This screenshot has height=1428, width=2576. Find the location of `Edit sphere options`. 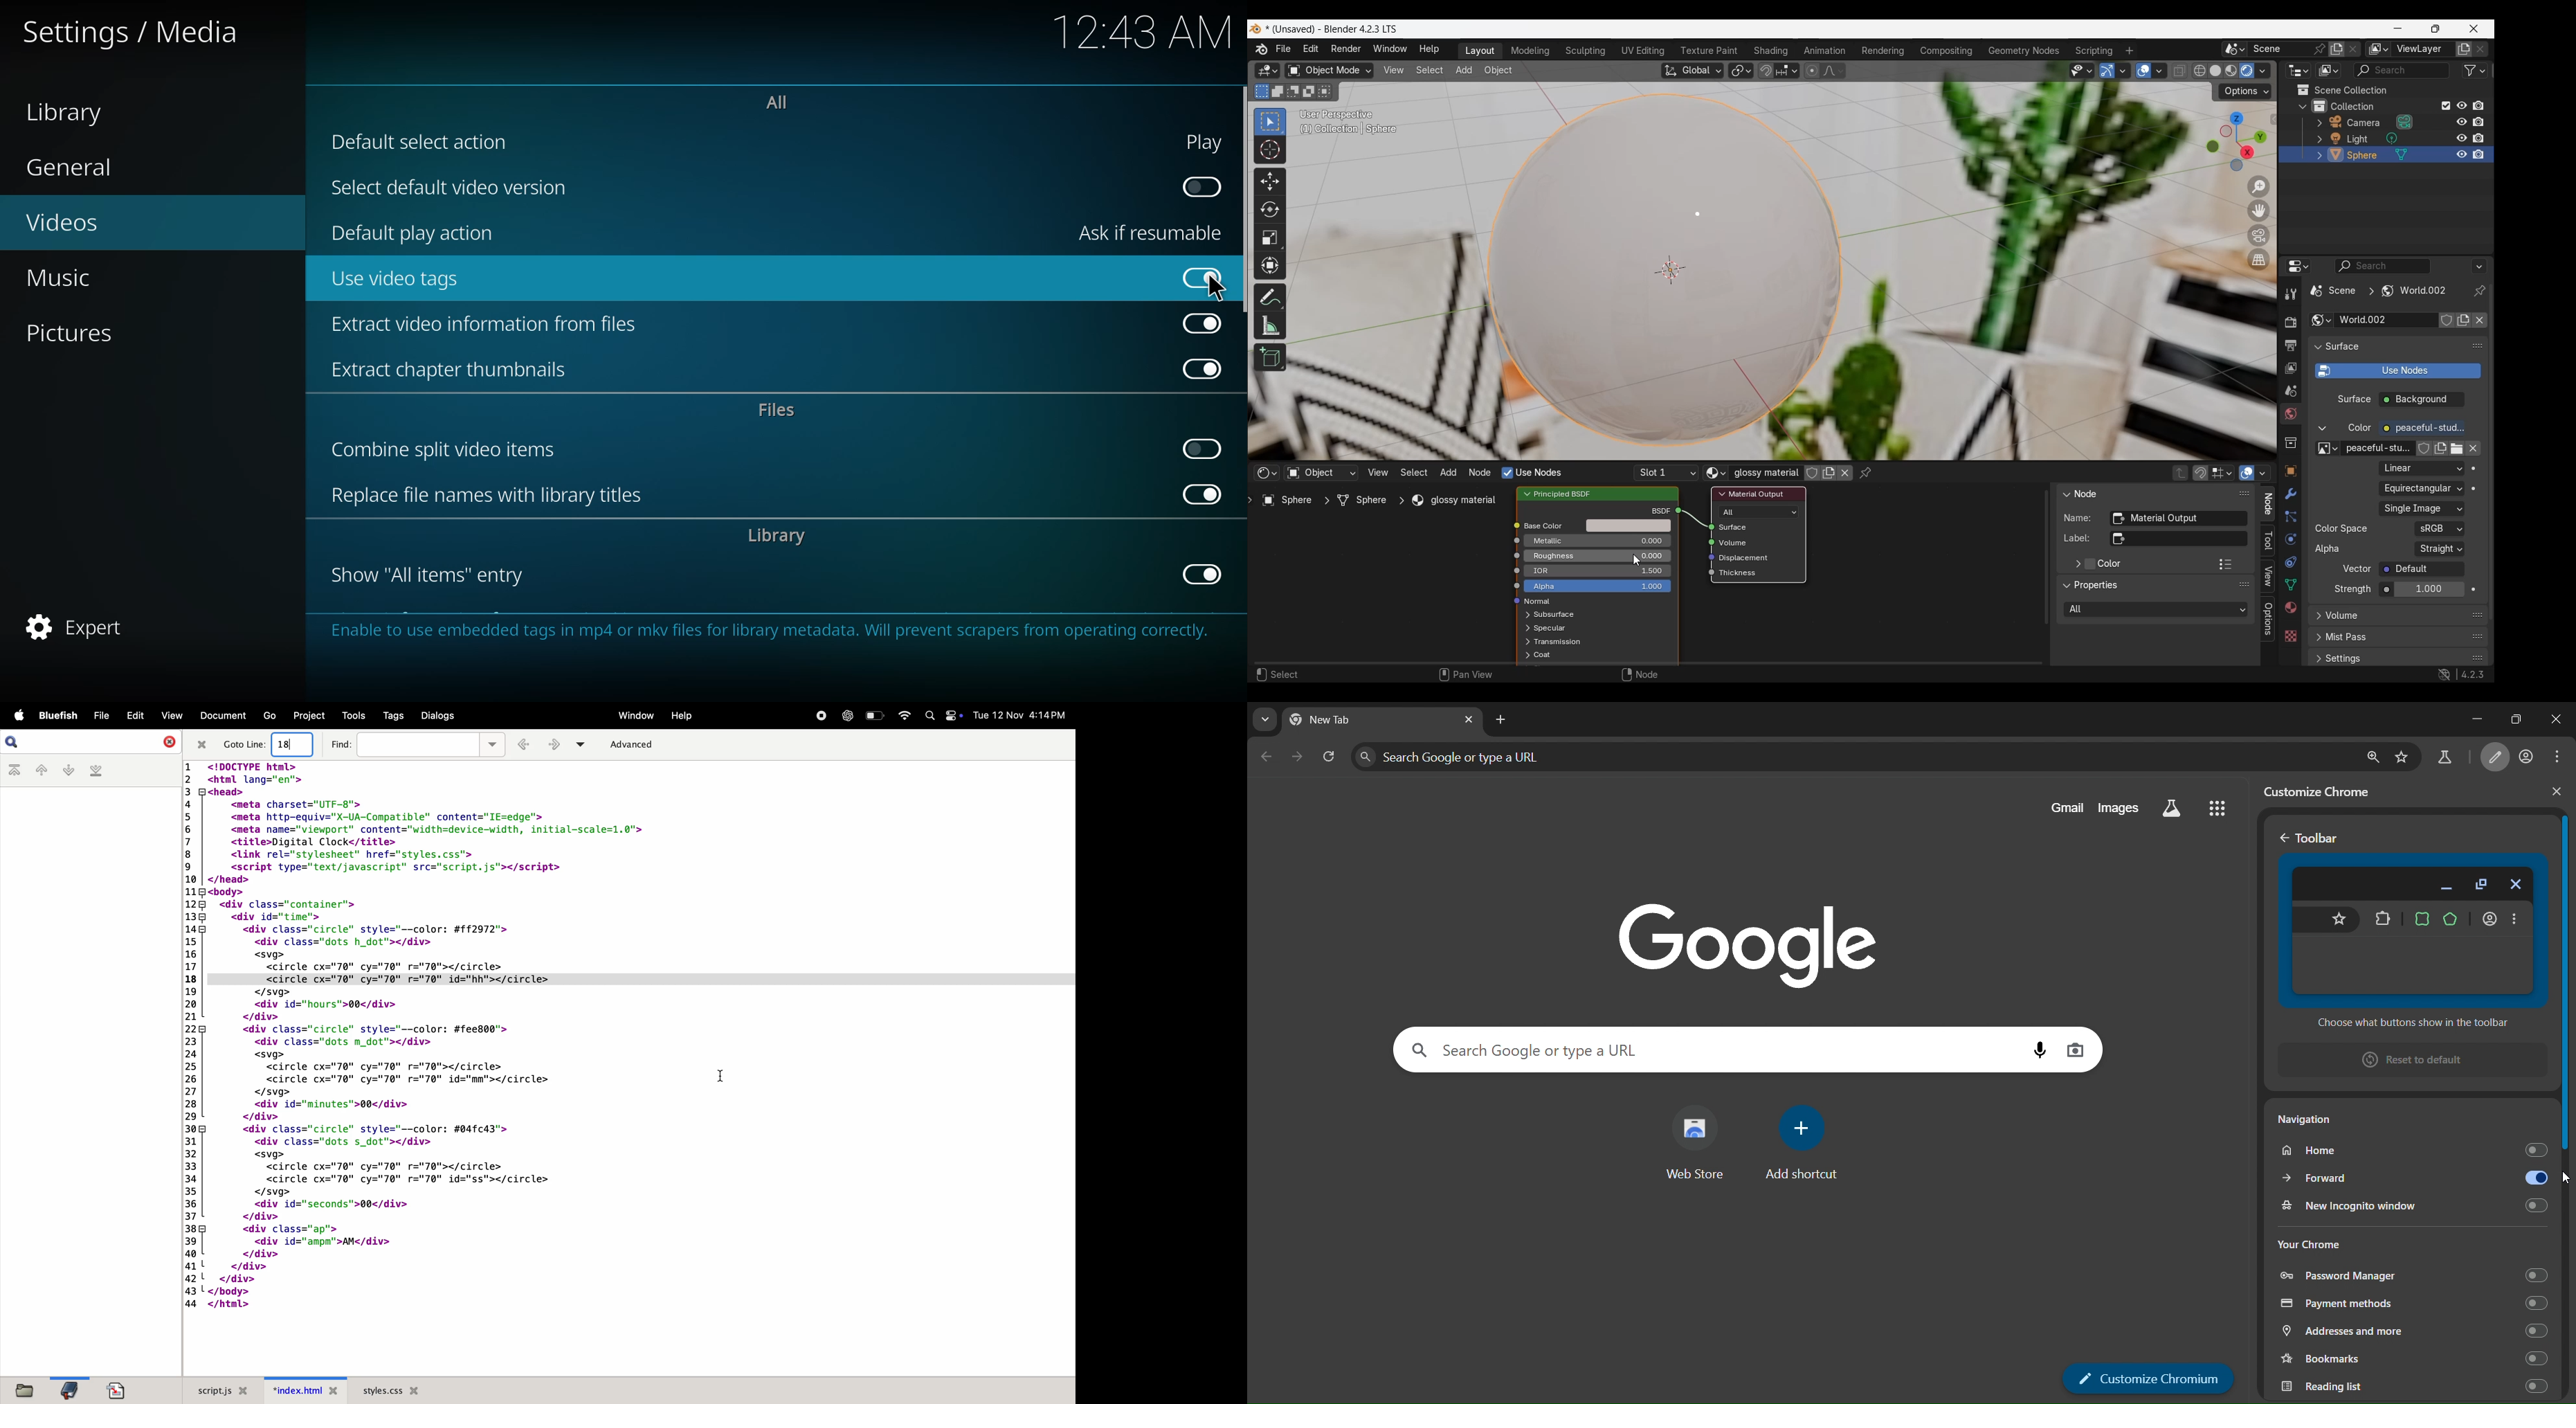

Edit sphere options is located at coordinates (2336, 155).